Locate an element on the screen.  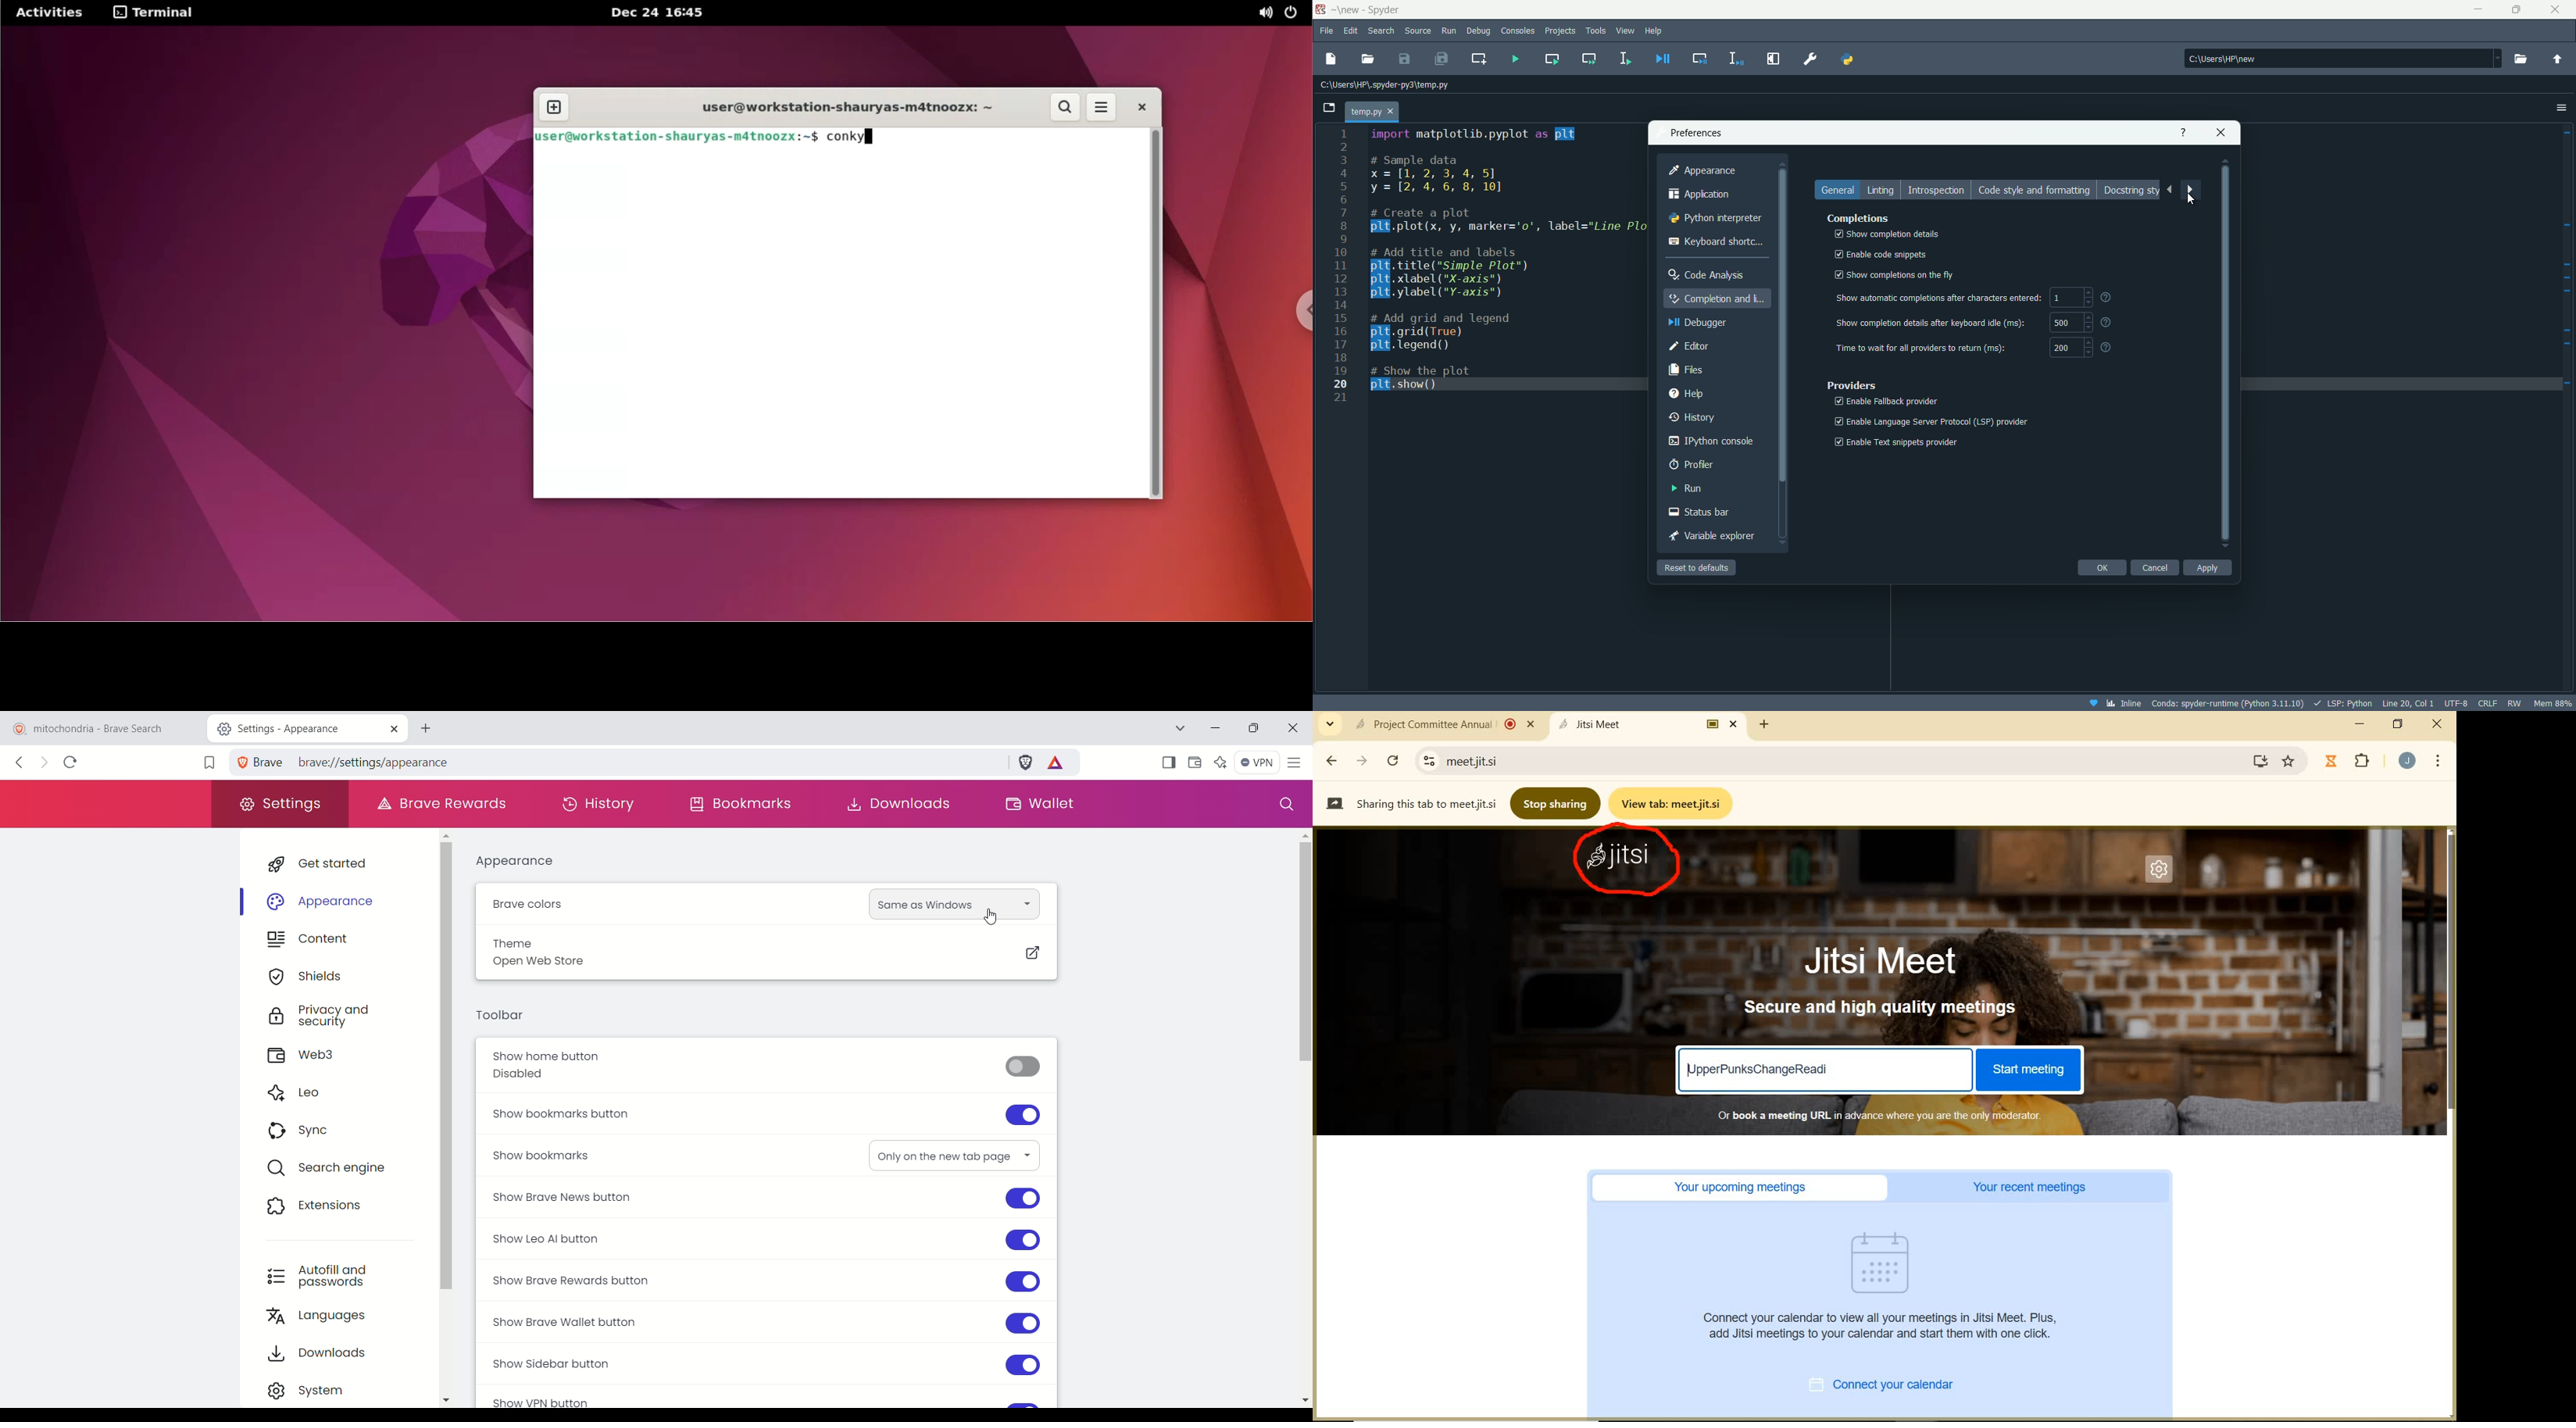
question mark is located at coordinates (2109, 348).